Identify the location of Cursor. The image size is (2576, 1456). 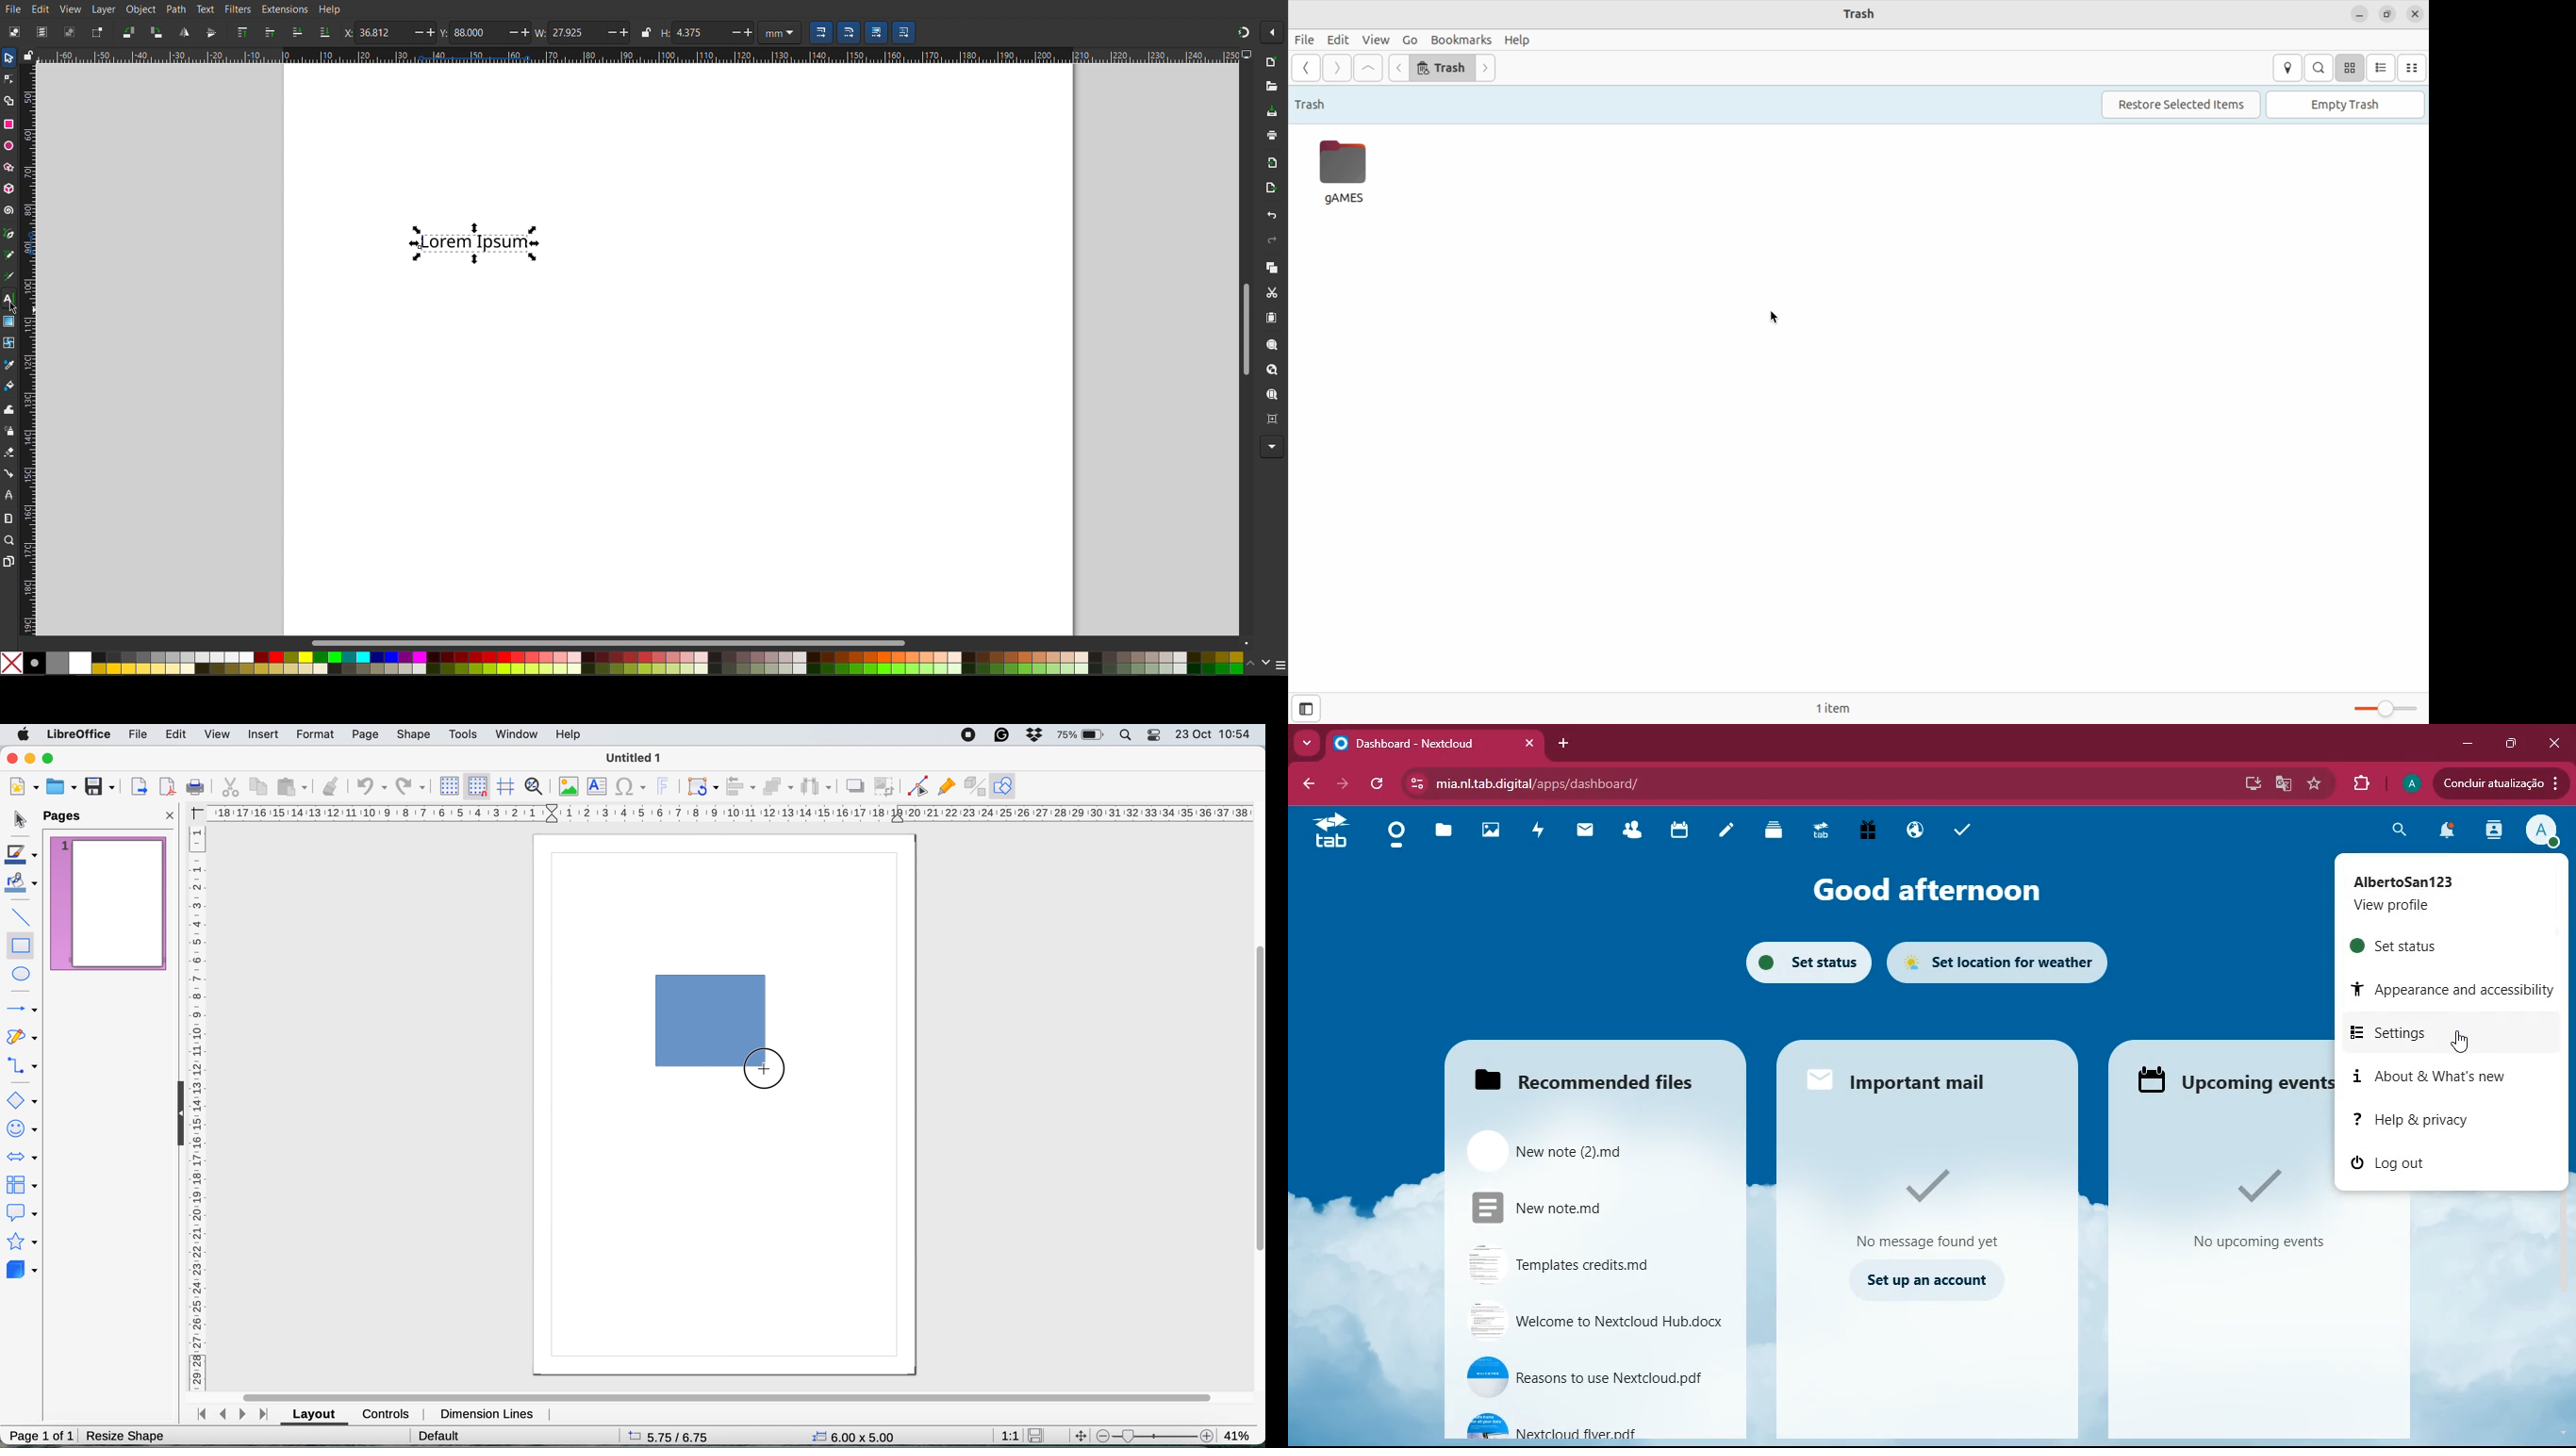
(2462, 1039).